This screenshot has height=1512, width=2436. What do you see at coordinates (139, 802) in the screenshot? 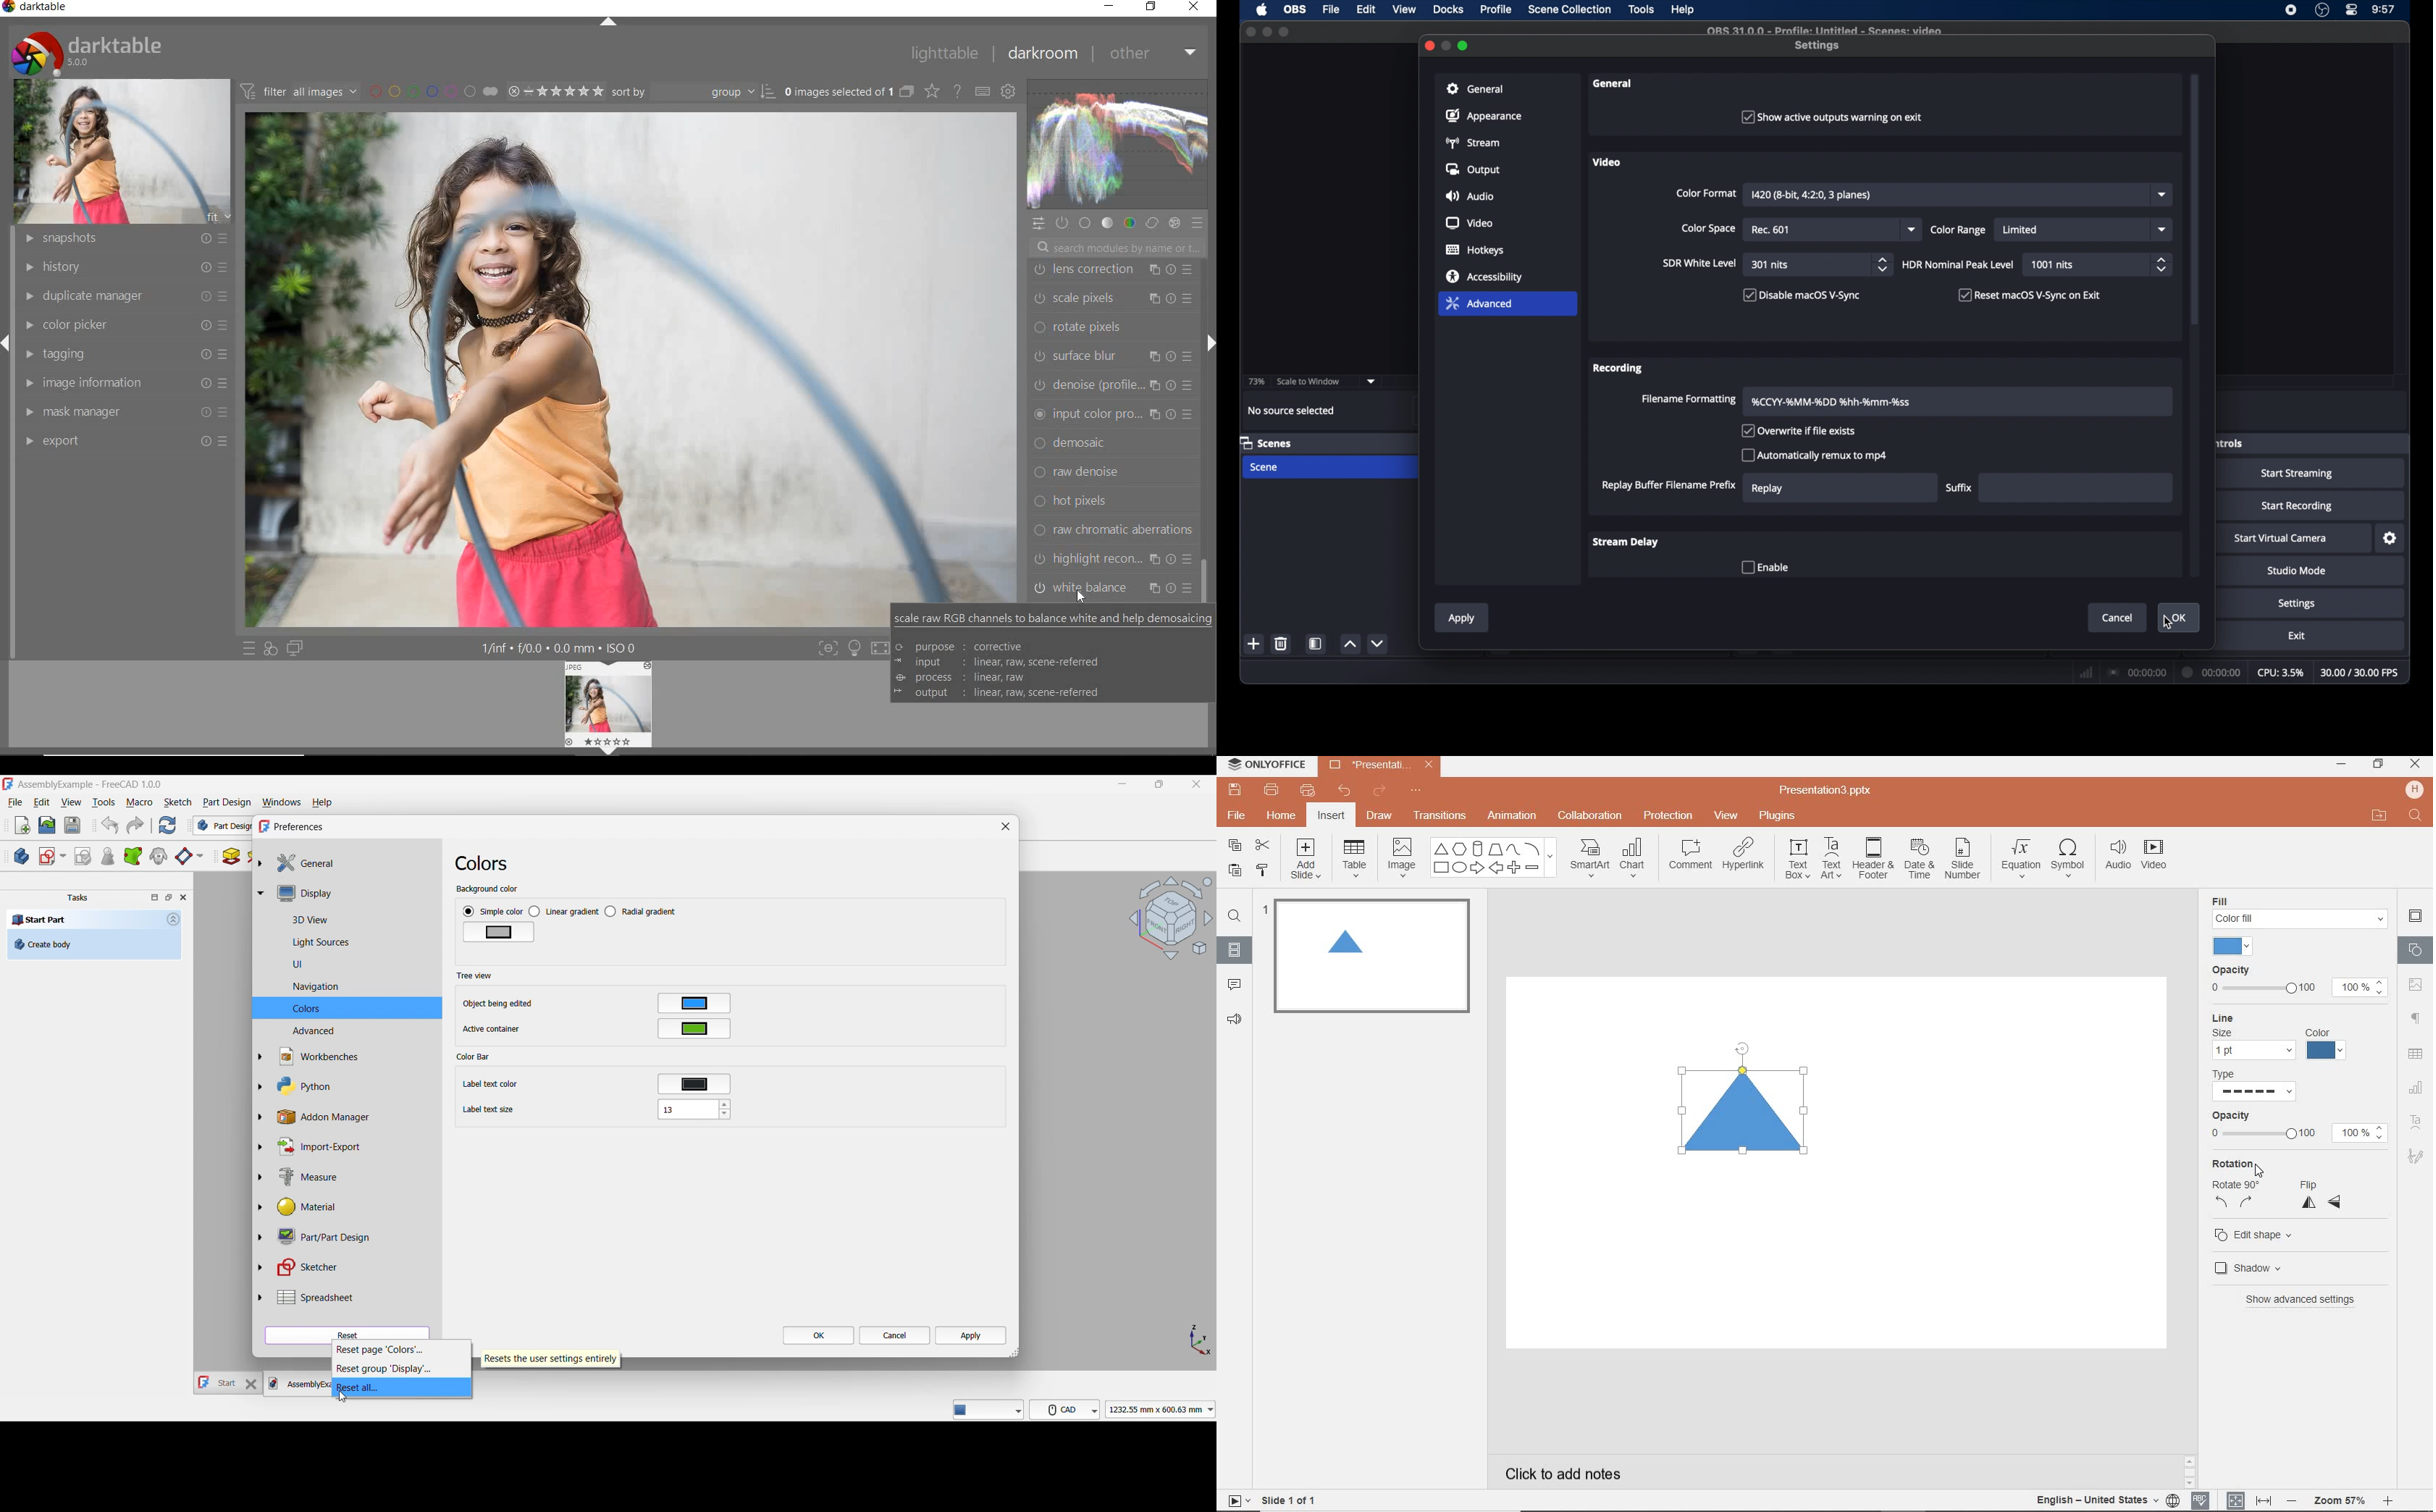
I see `Macro menu ` at bounding box center [139, 802].